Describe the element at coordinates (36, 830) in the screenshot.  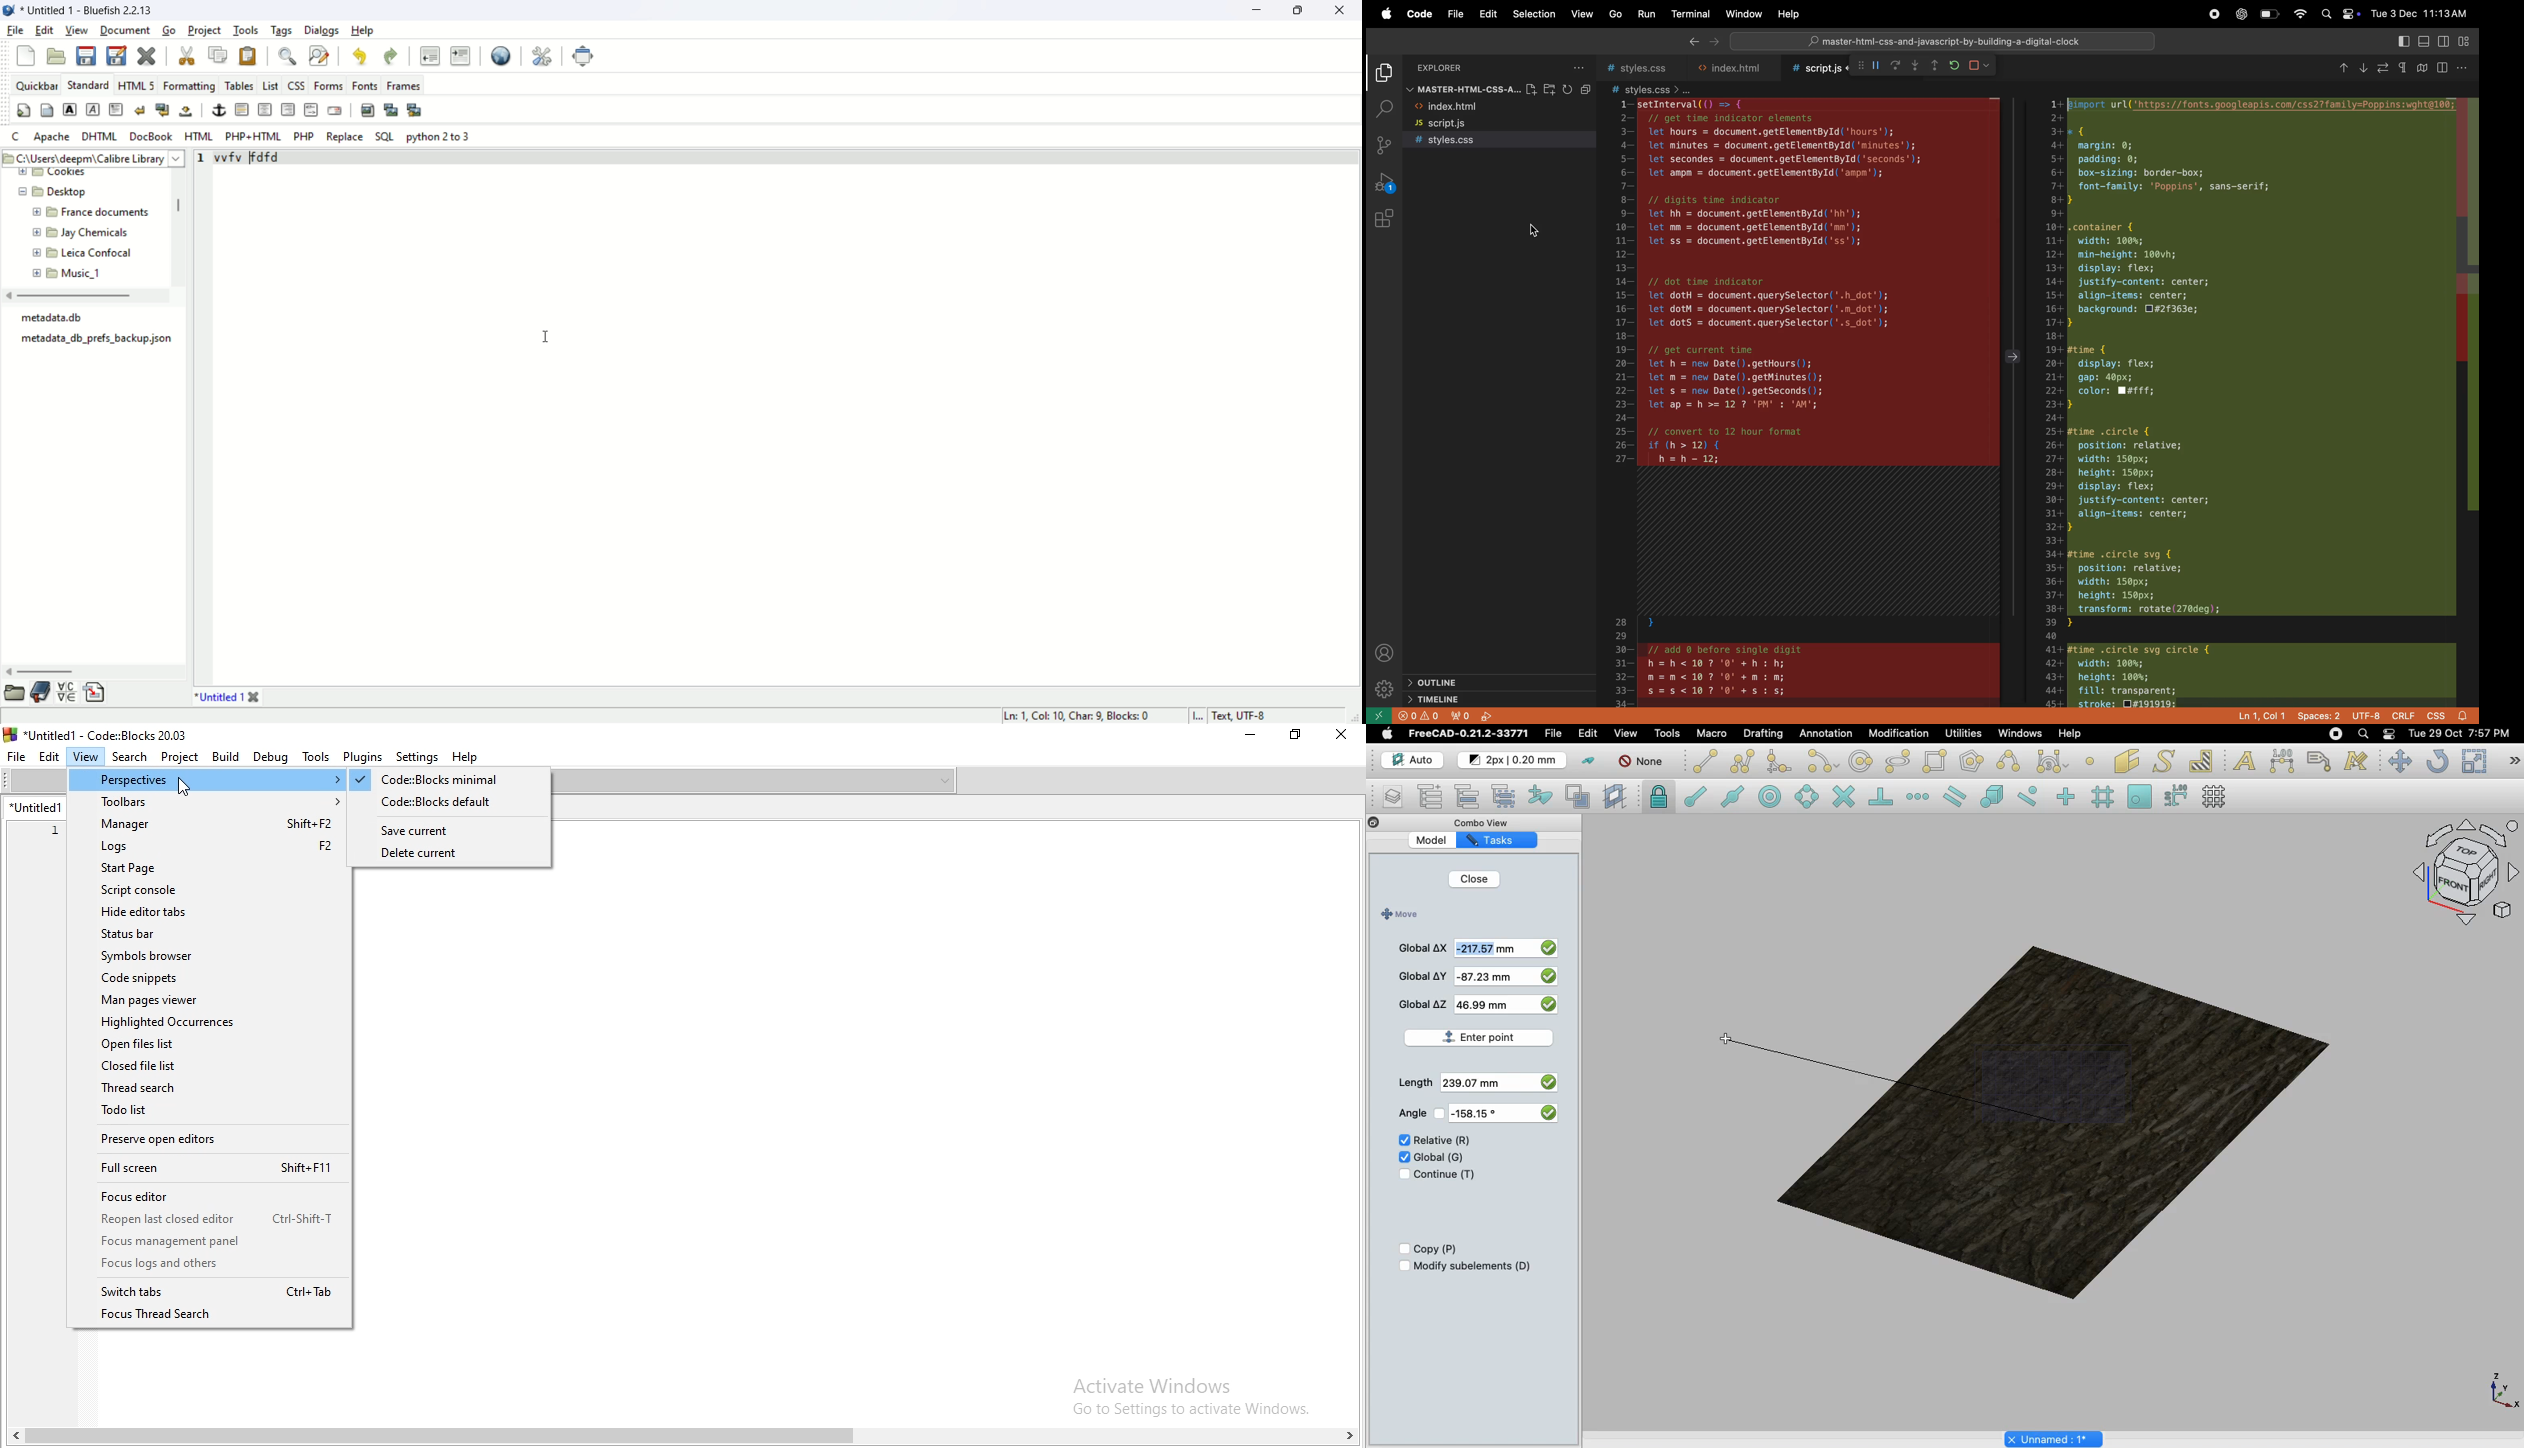
I see `1` at that location.